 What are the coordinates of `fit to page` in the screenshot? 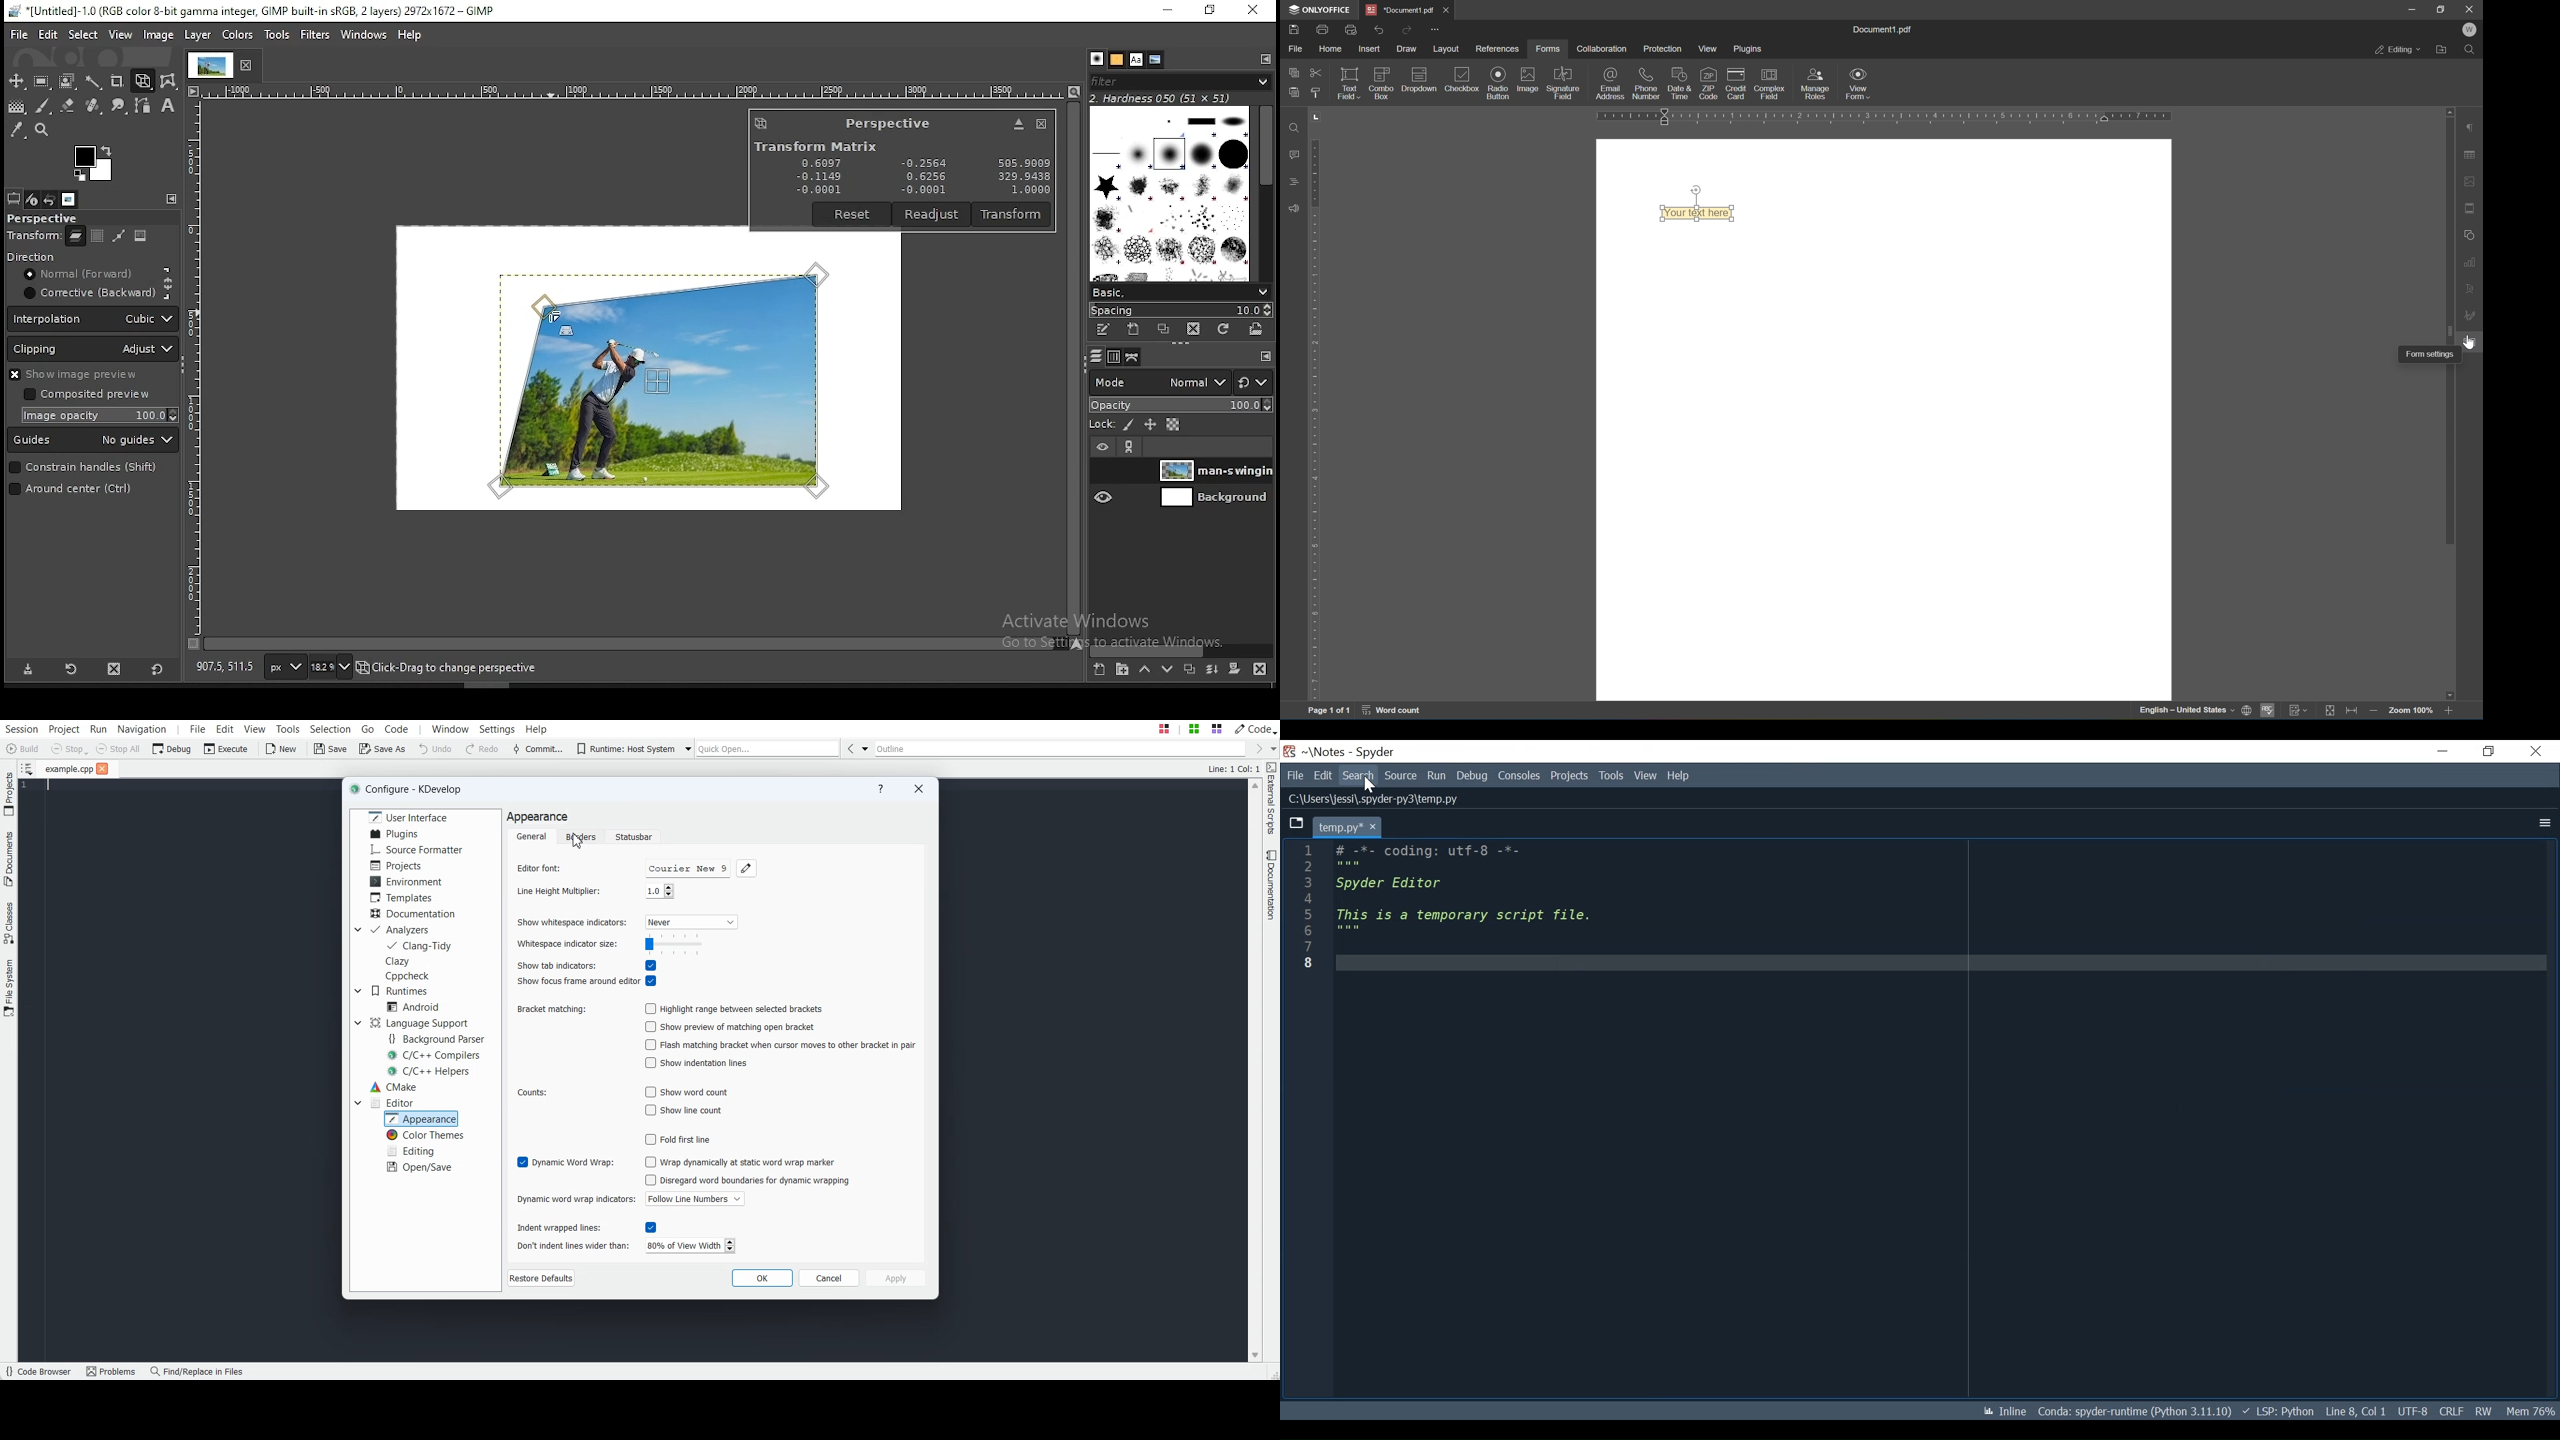 It's located at (2330, 711).